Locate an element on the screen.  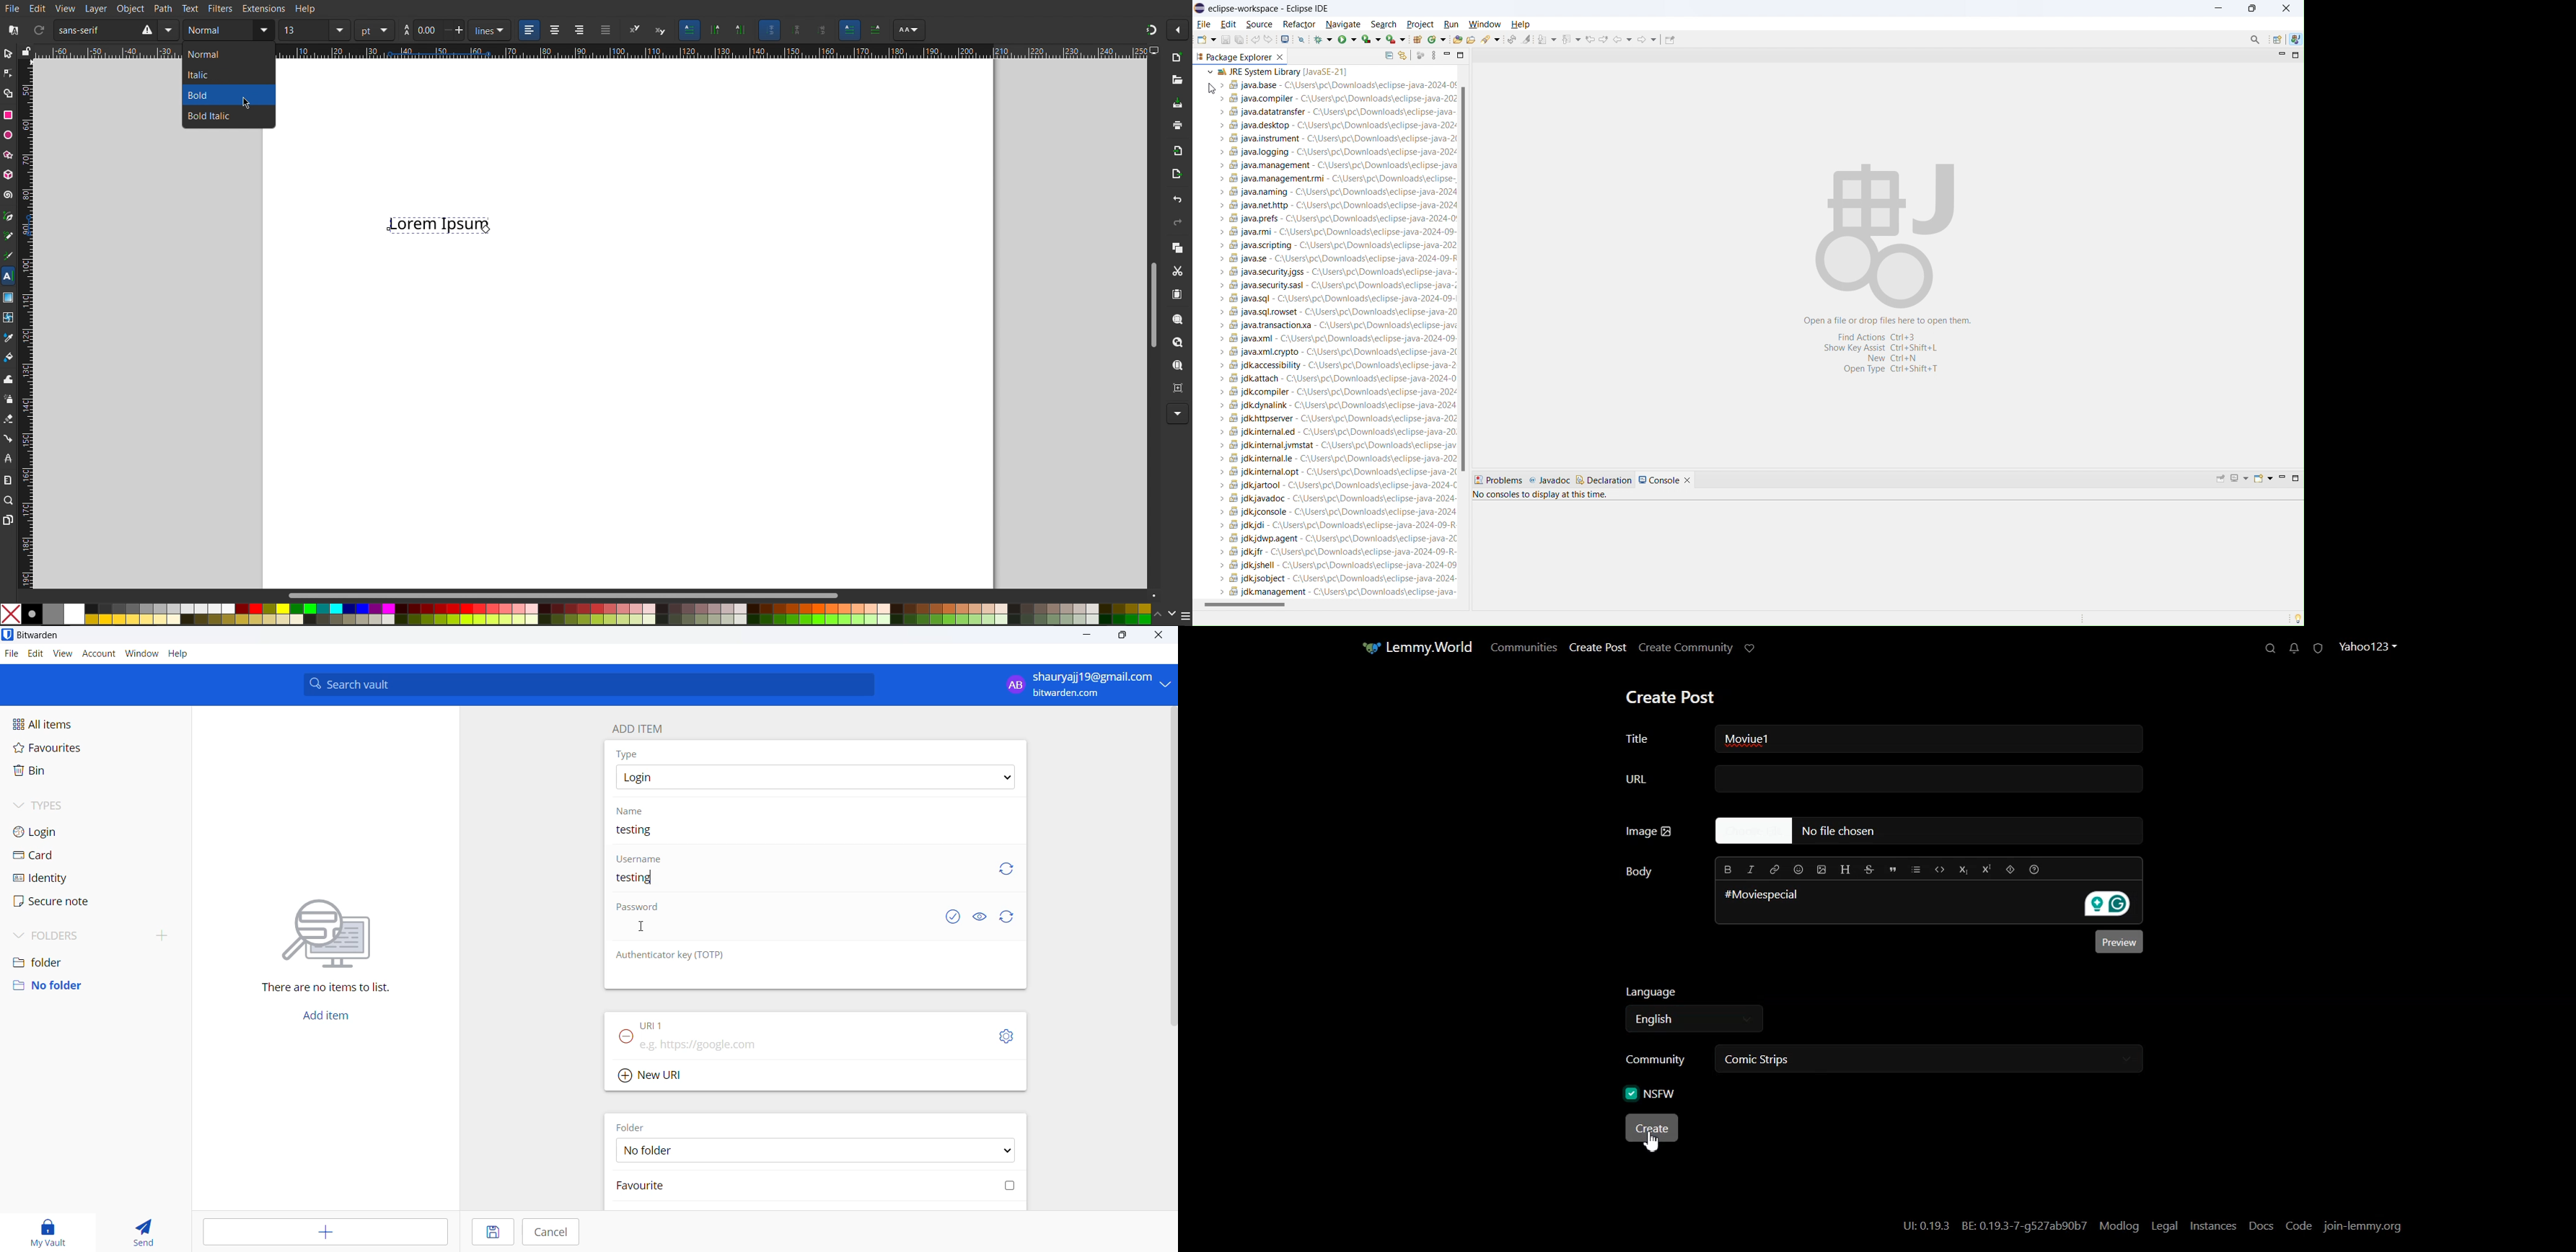
exposed is located at coordinates (953, 915).